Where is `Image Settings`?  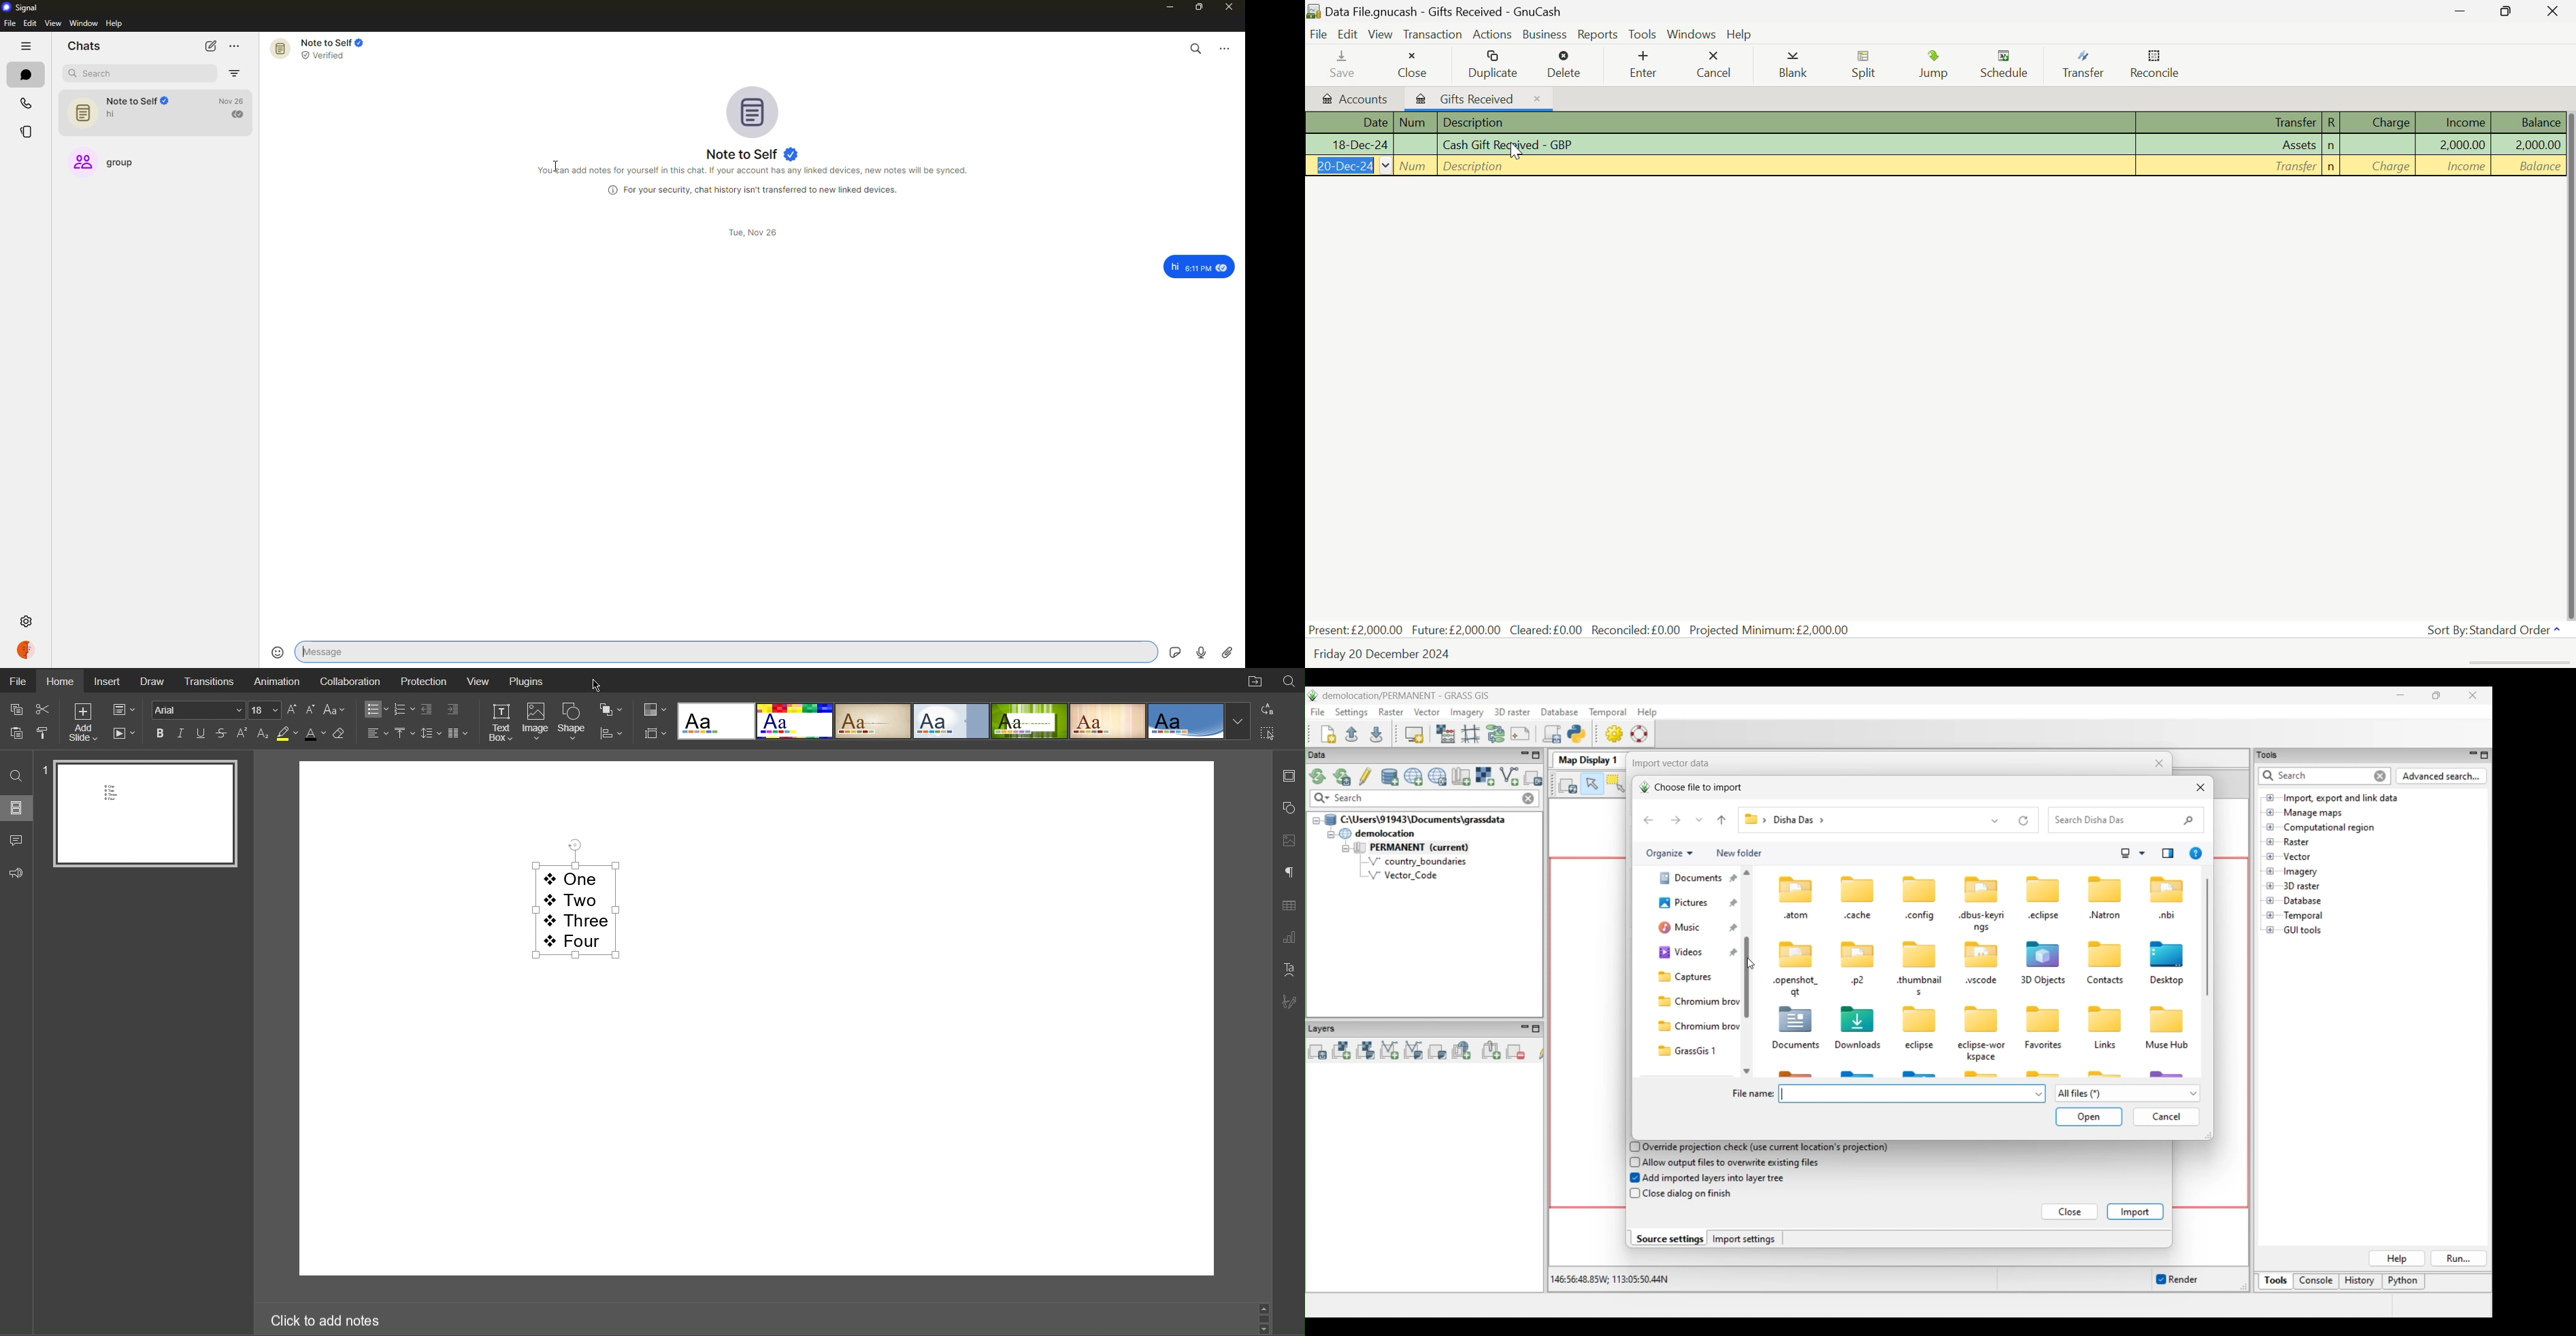 Image Settings is located at coordinates (1287, 840).